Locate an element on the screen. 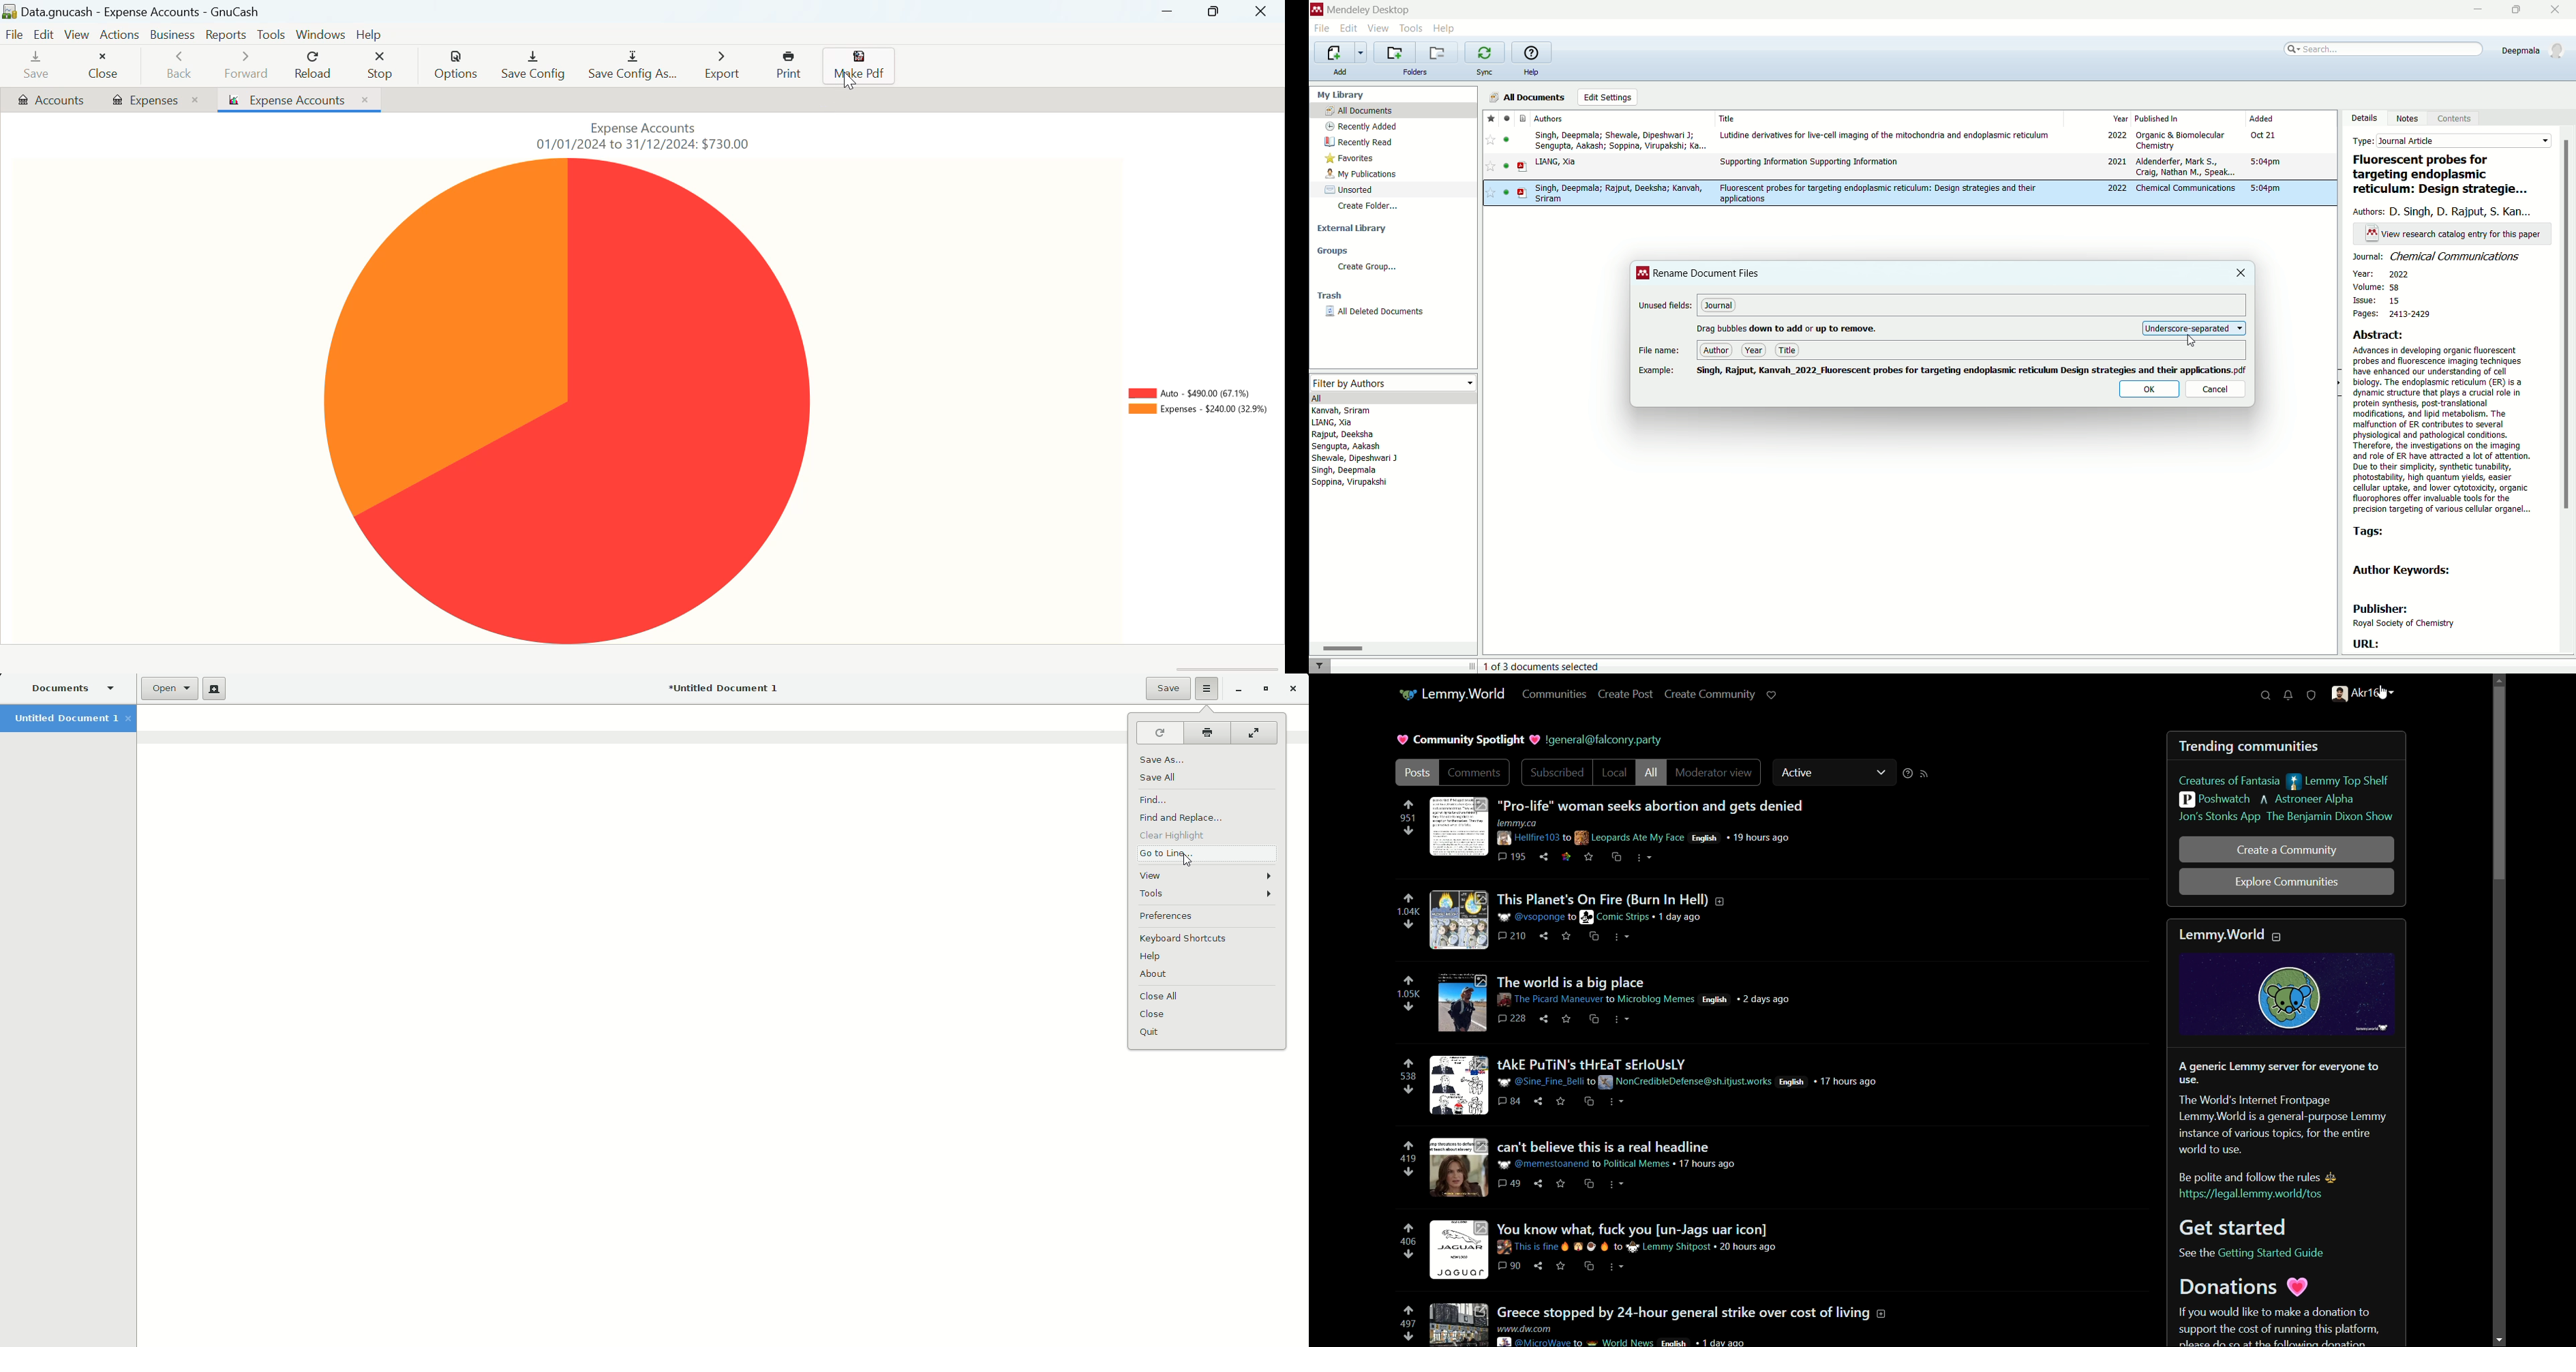  all documents is located at coordinates (1528, 96).